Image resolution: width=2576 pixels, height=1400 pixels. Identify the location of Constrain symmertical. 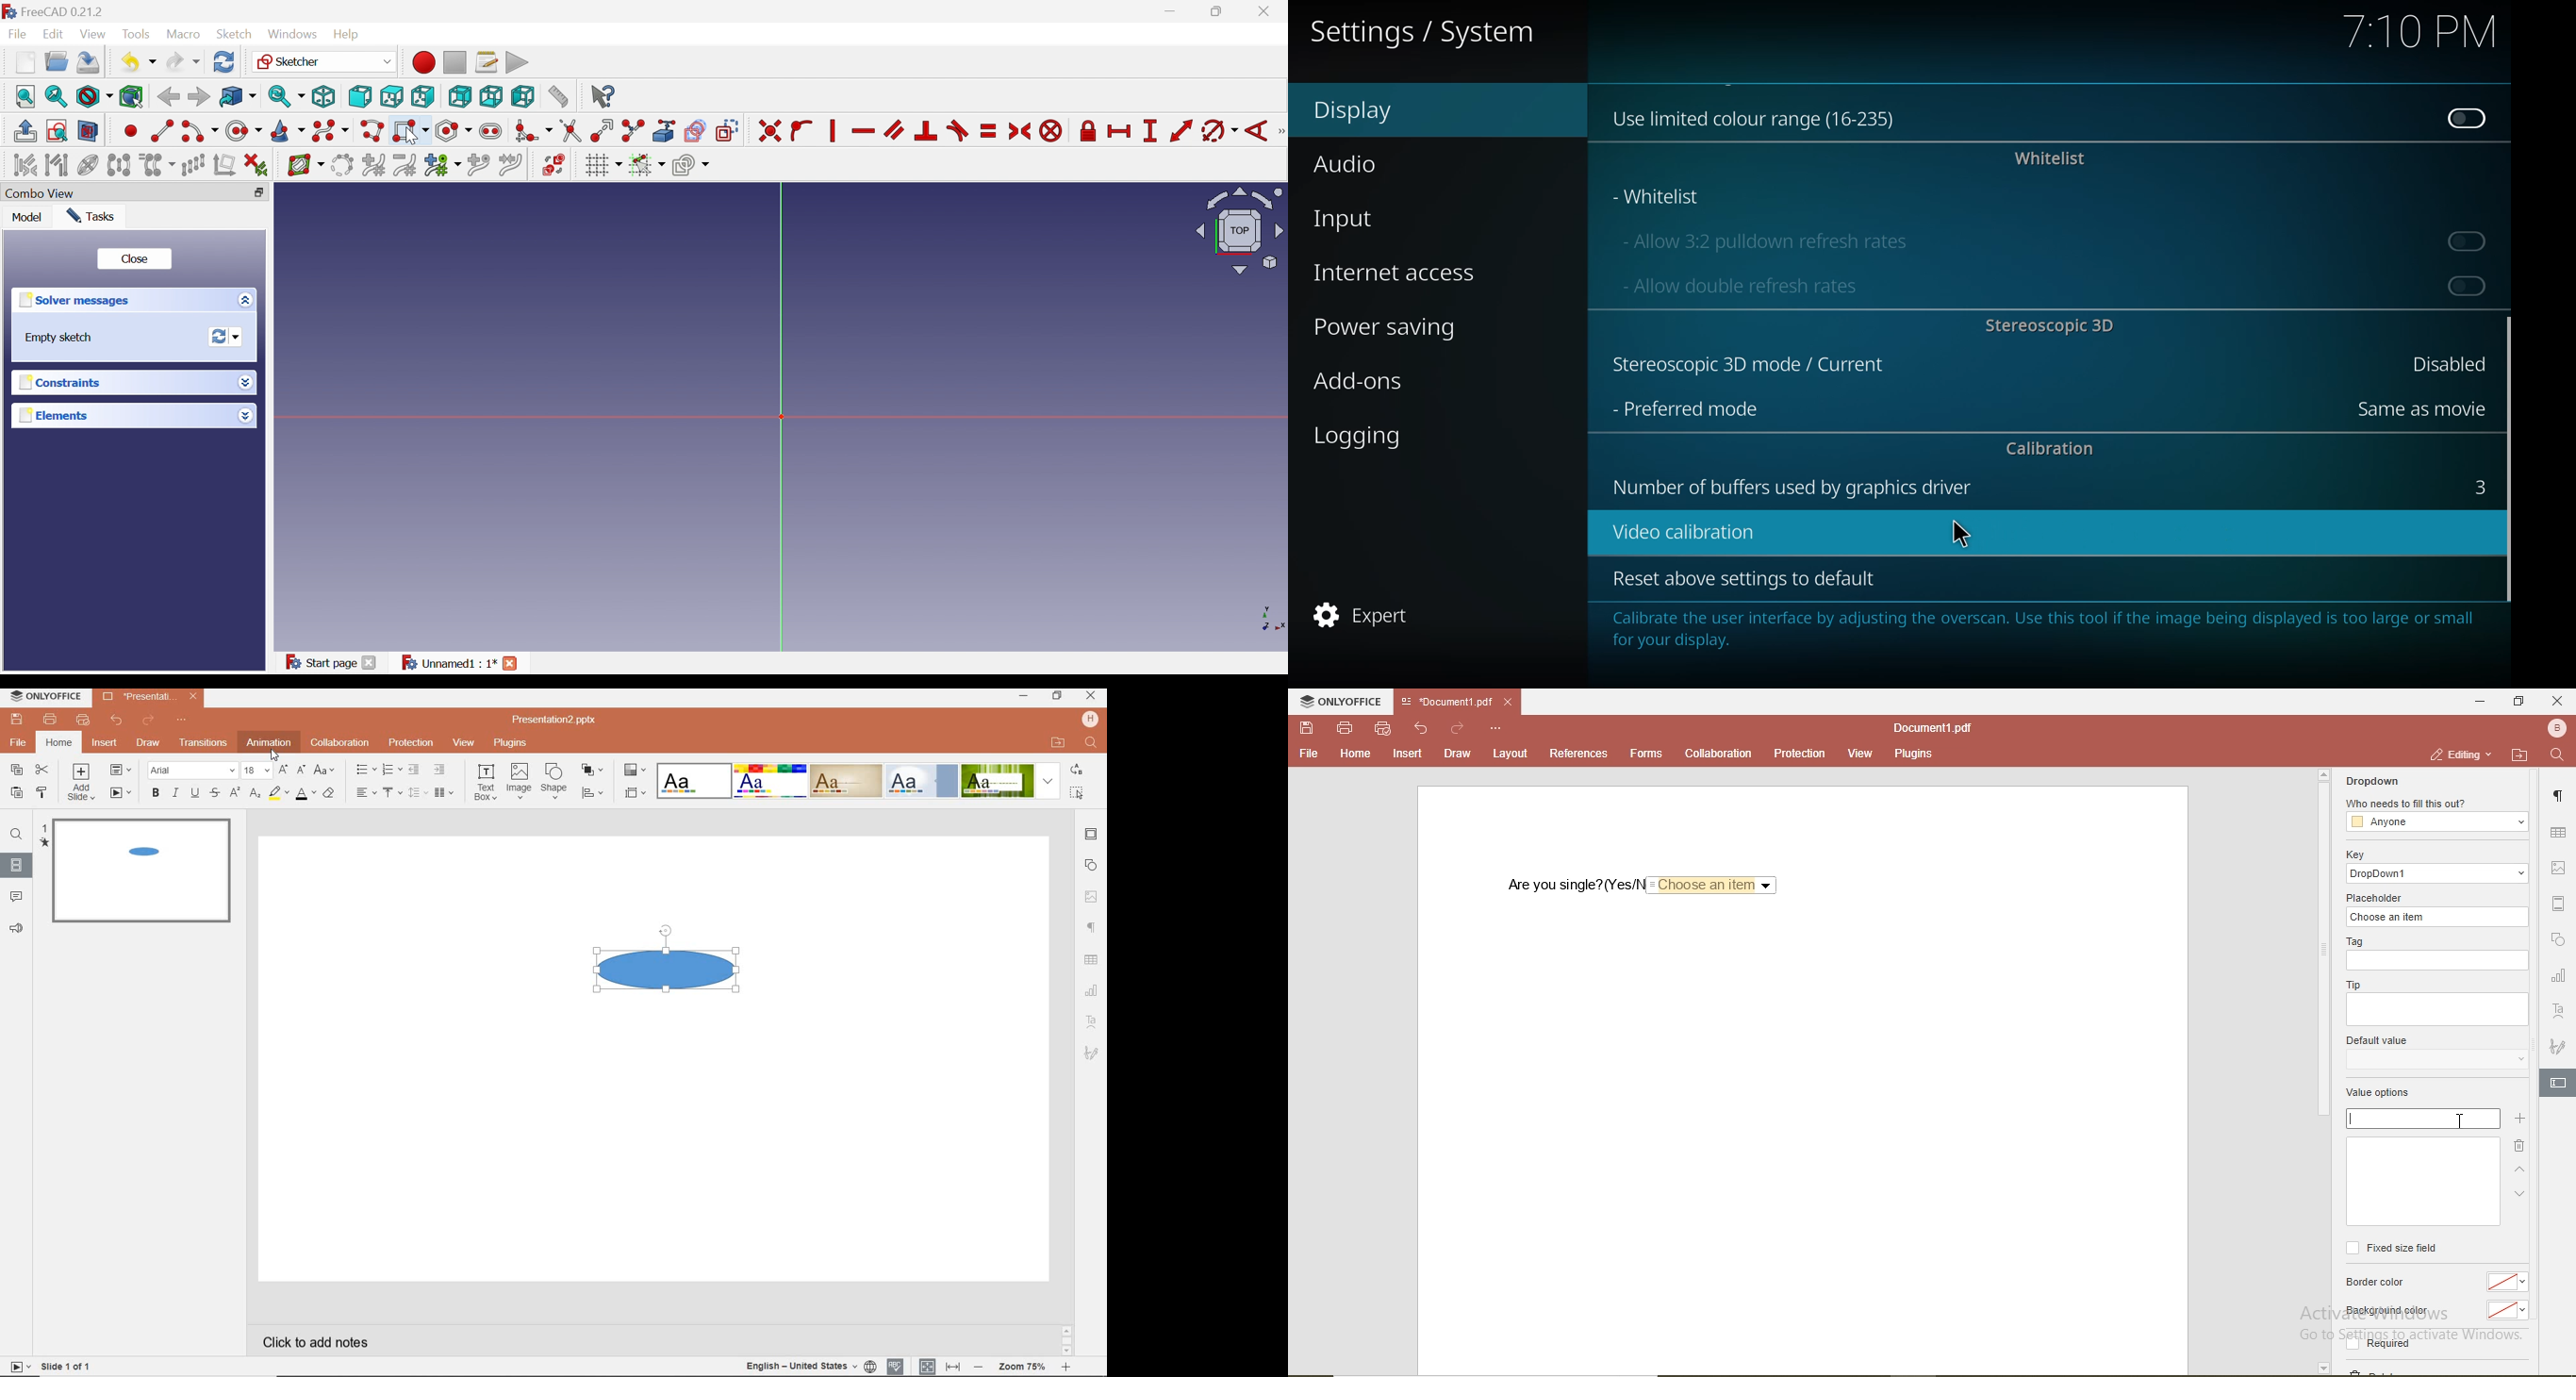
(1020, 132).